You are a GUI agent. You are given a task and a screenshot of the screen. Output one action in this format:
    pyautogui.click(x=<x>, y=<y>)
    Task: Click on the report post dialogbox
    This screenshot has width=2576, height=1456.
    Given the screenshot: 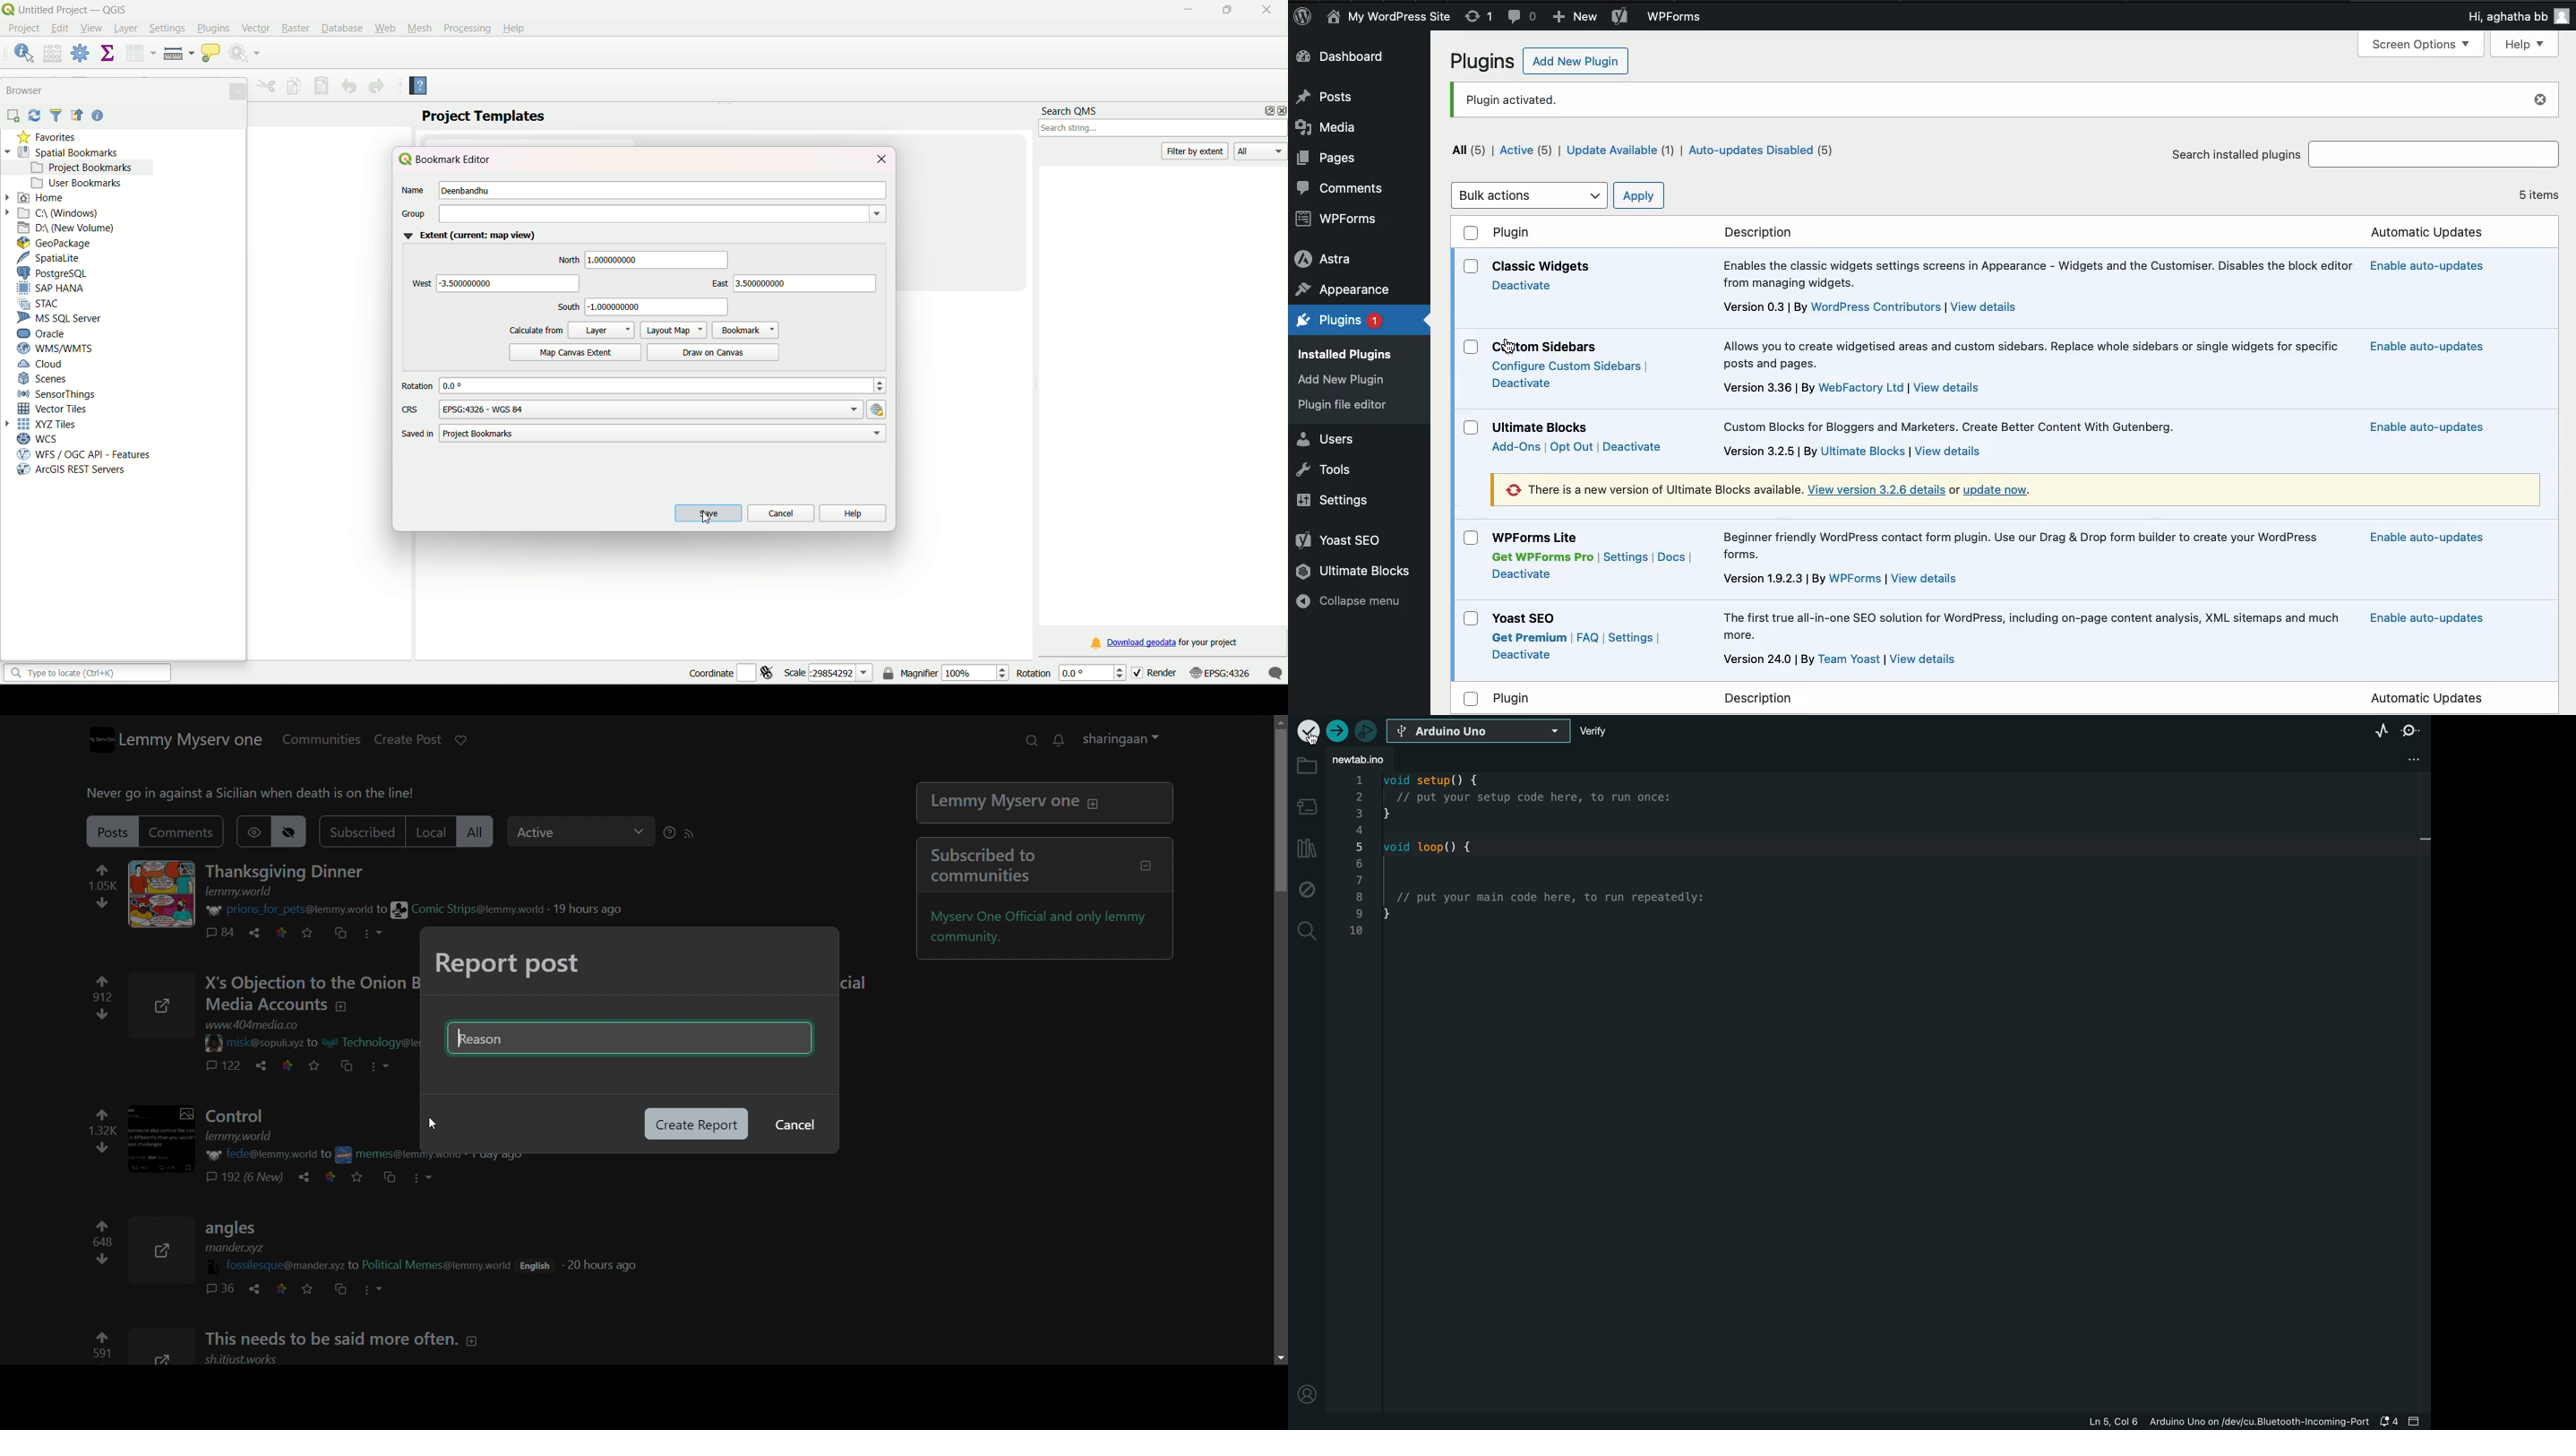 What is the action you would take?
    pyautogui.click(x=509, y=965)
    